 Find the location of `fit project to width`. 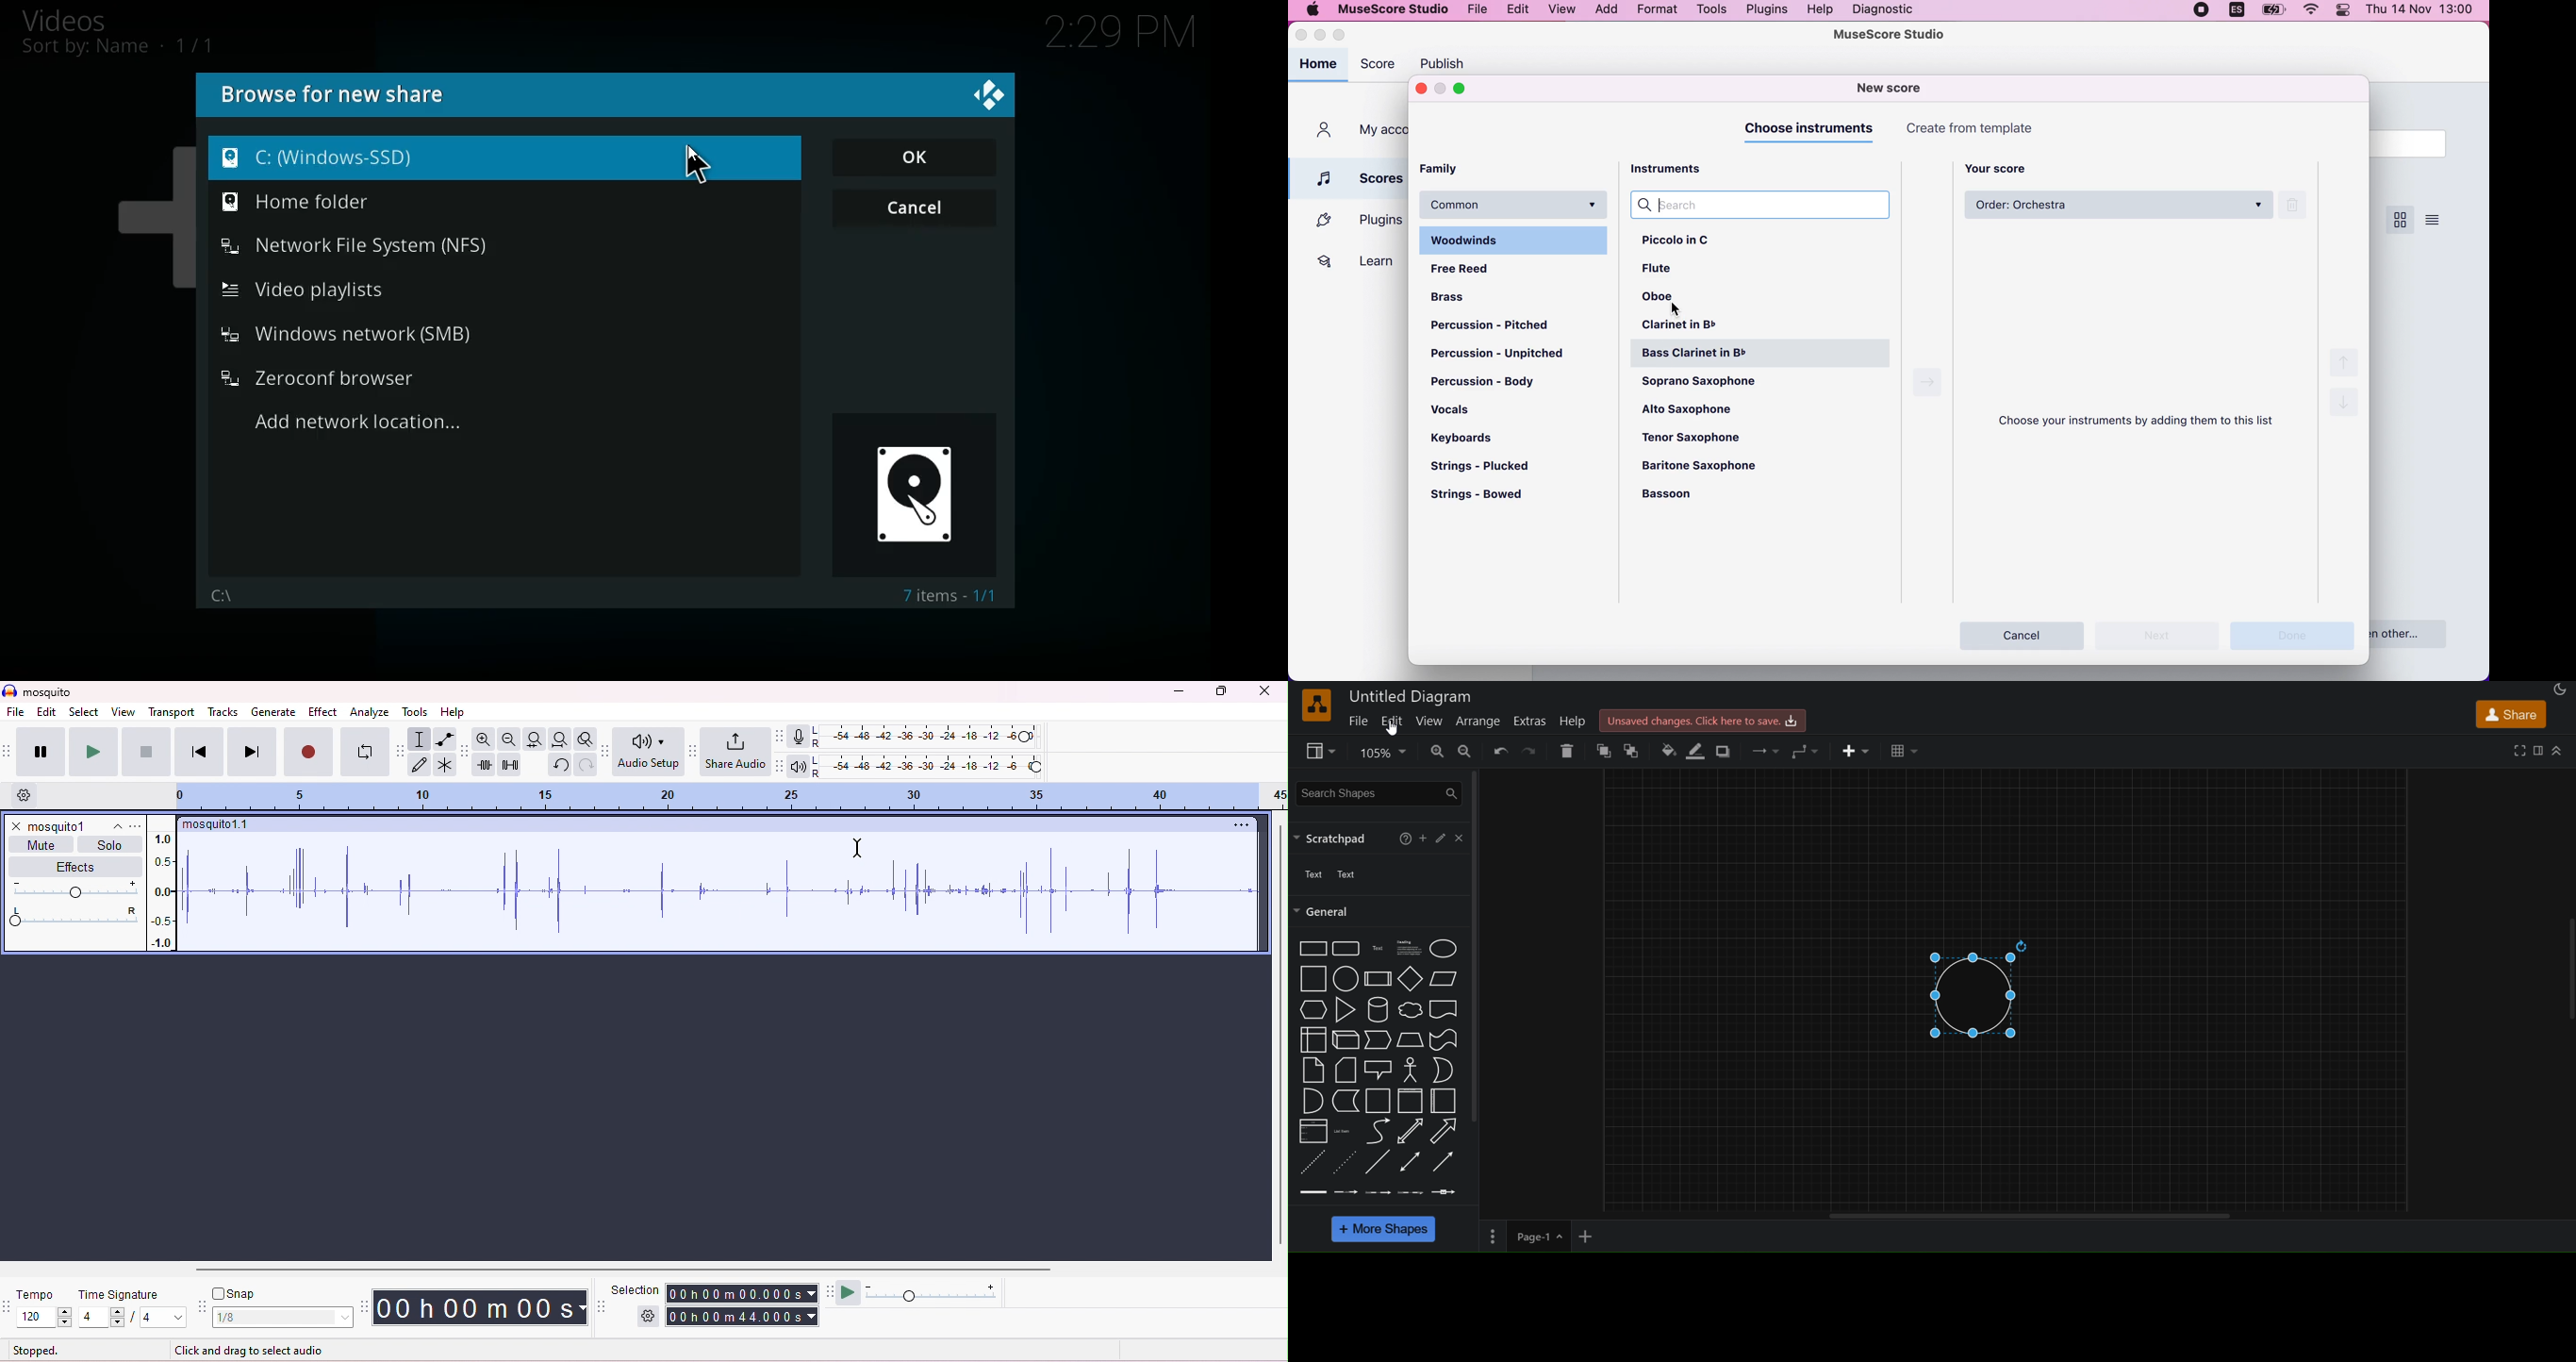

fit project to width is located at coordinates (559, 739).